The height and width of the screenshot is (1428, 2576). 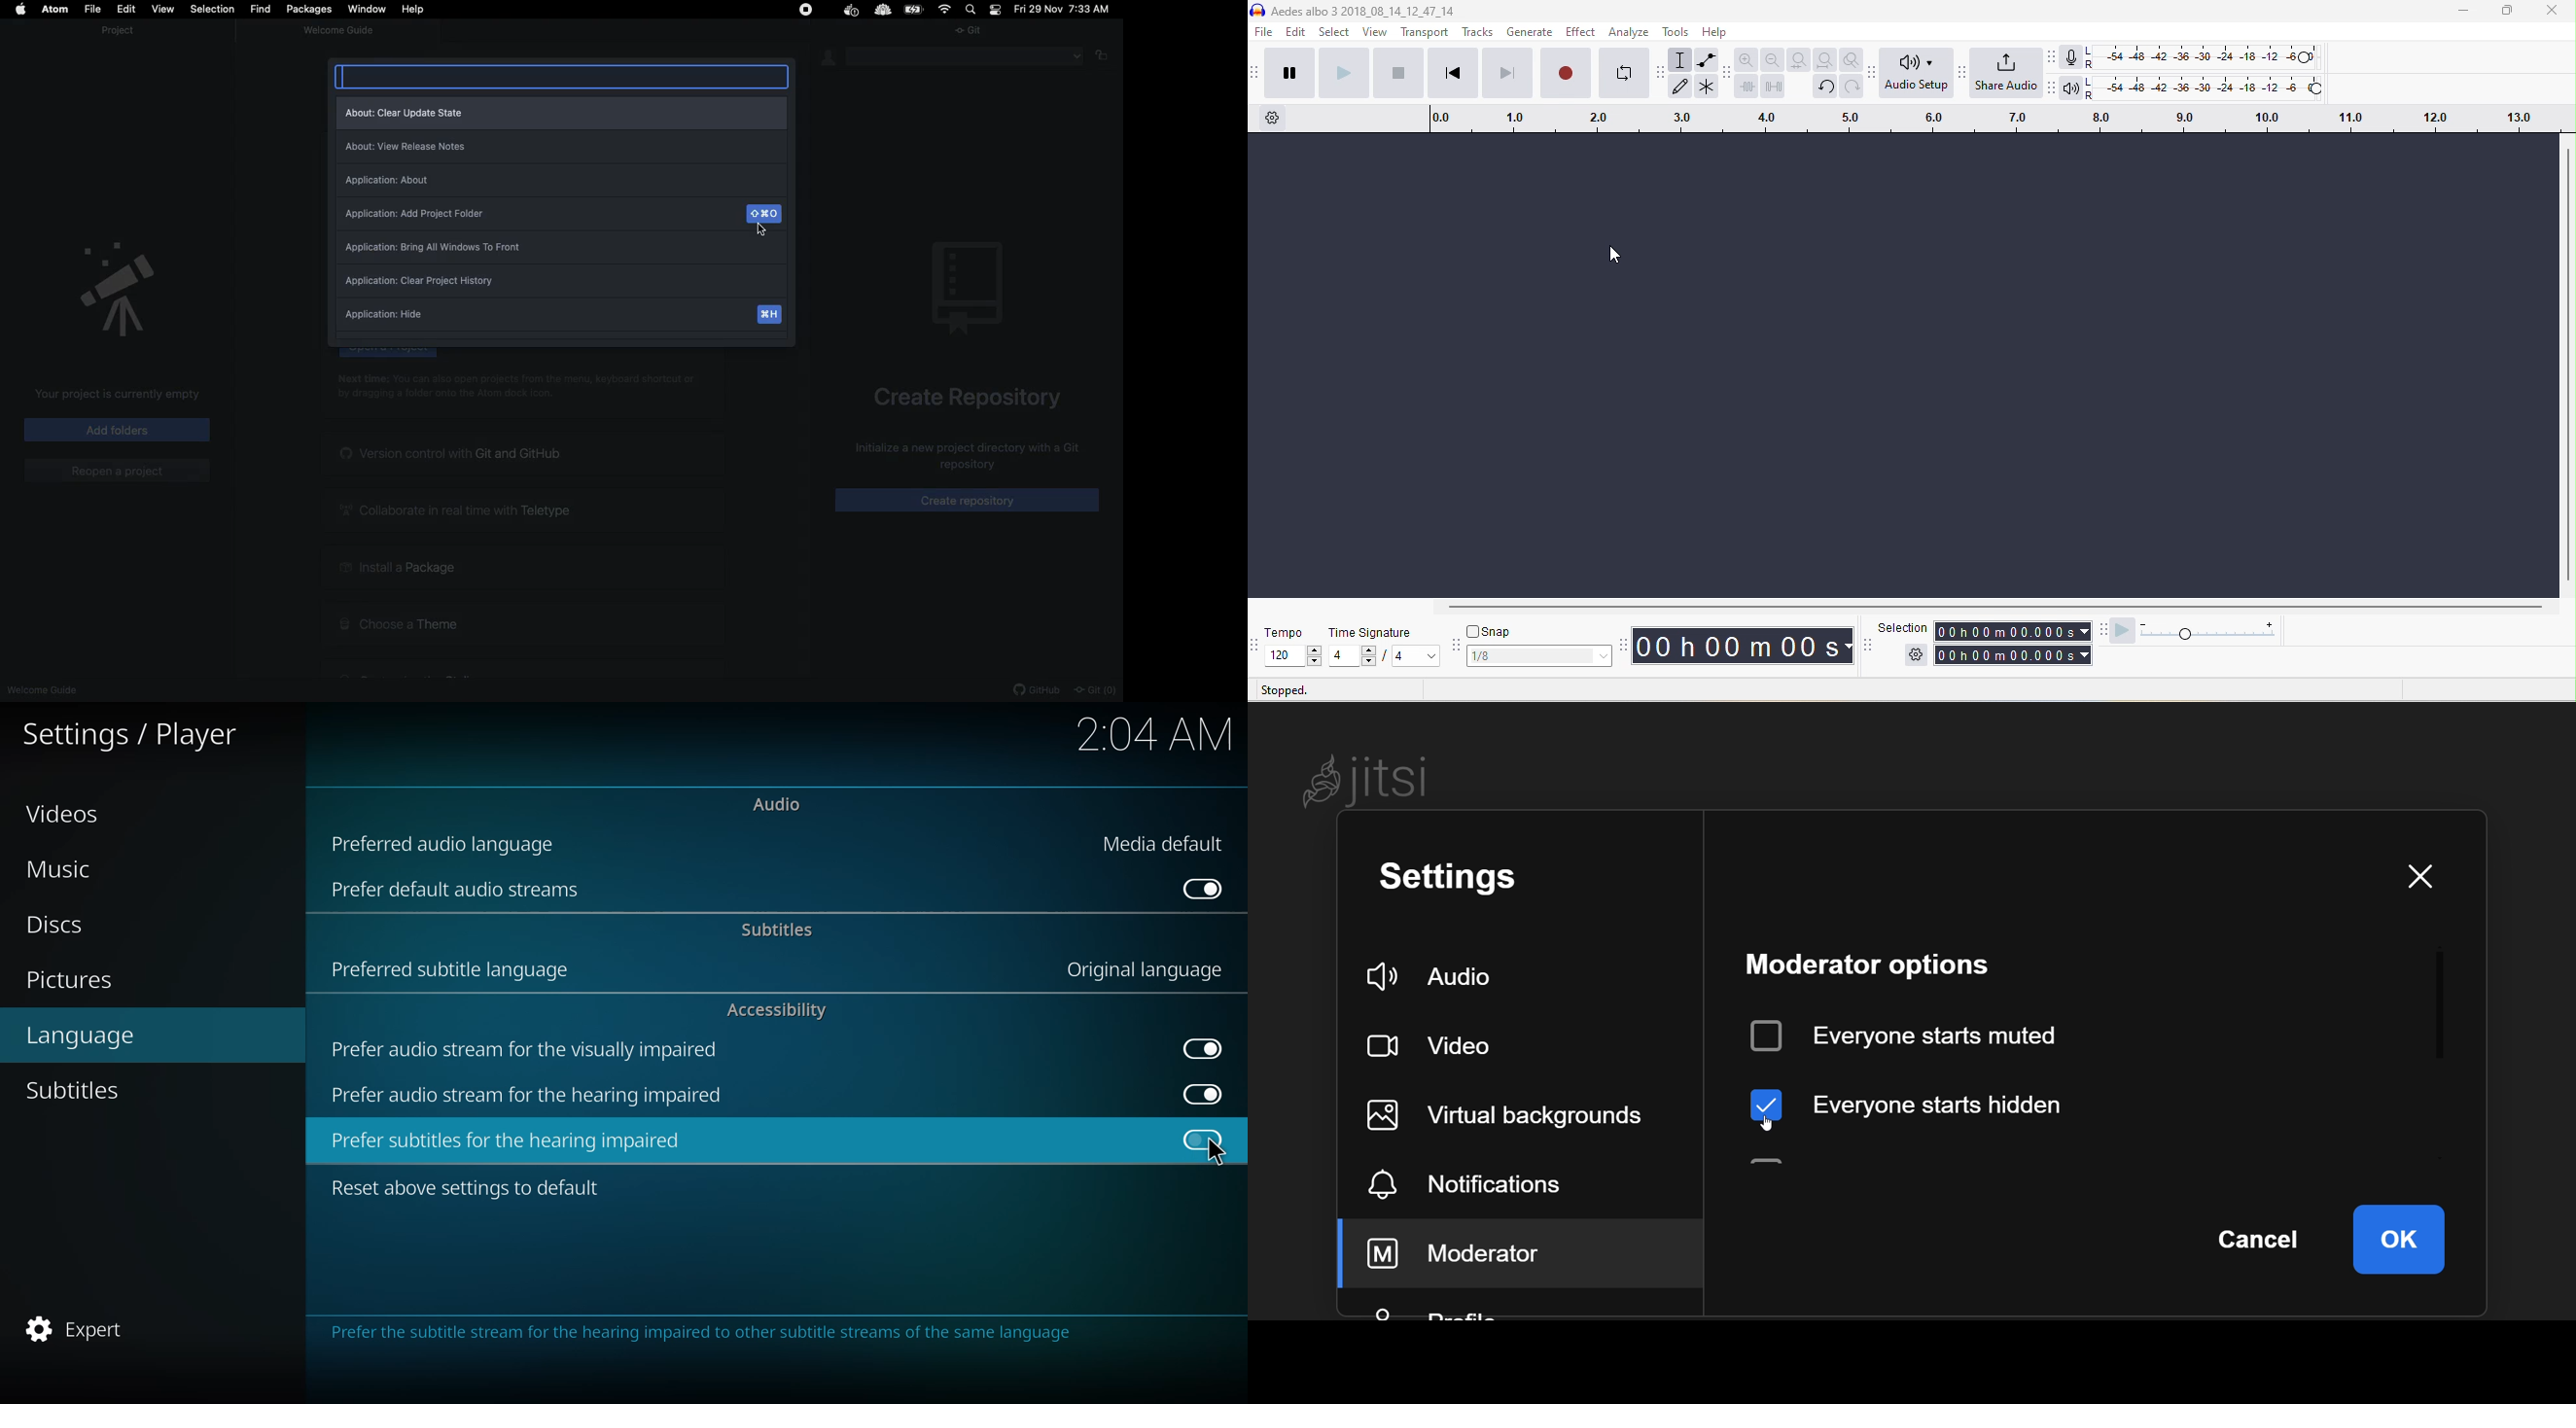 I want to click on select, so click(x=1335, y=32).